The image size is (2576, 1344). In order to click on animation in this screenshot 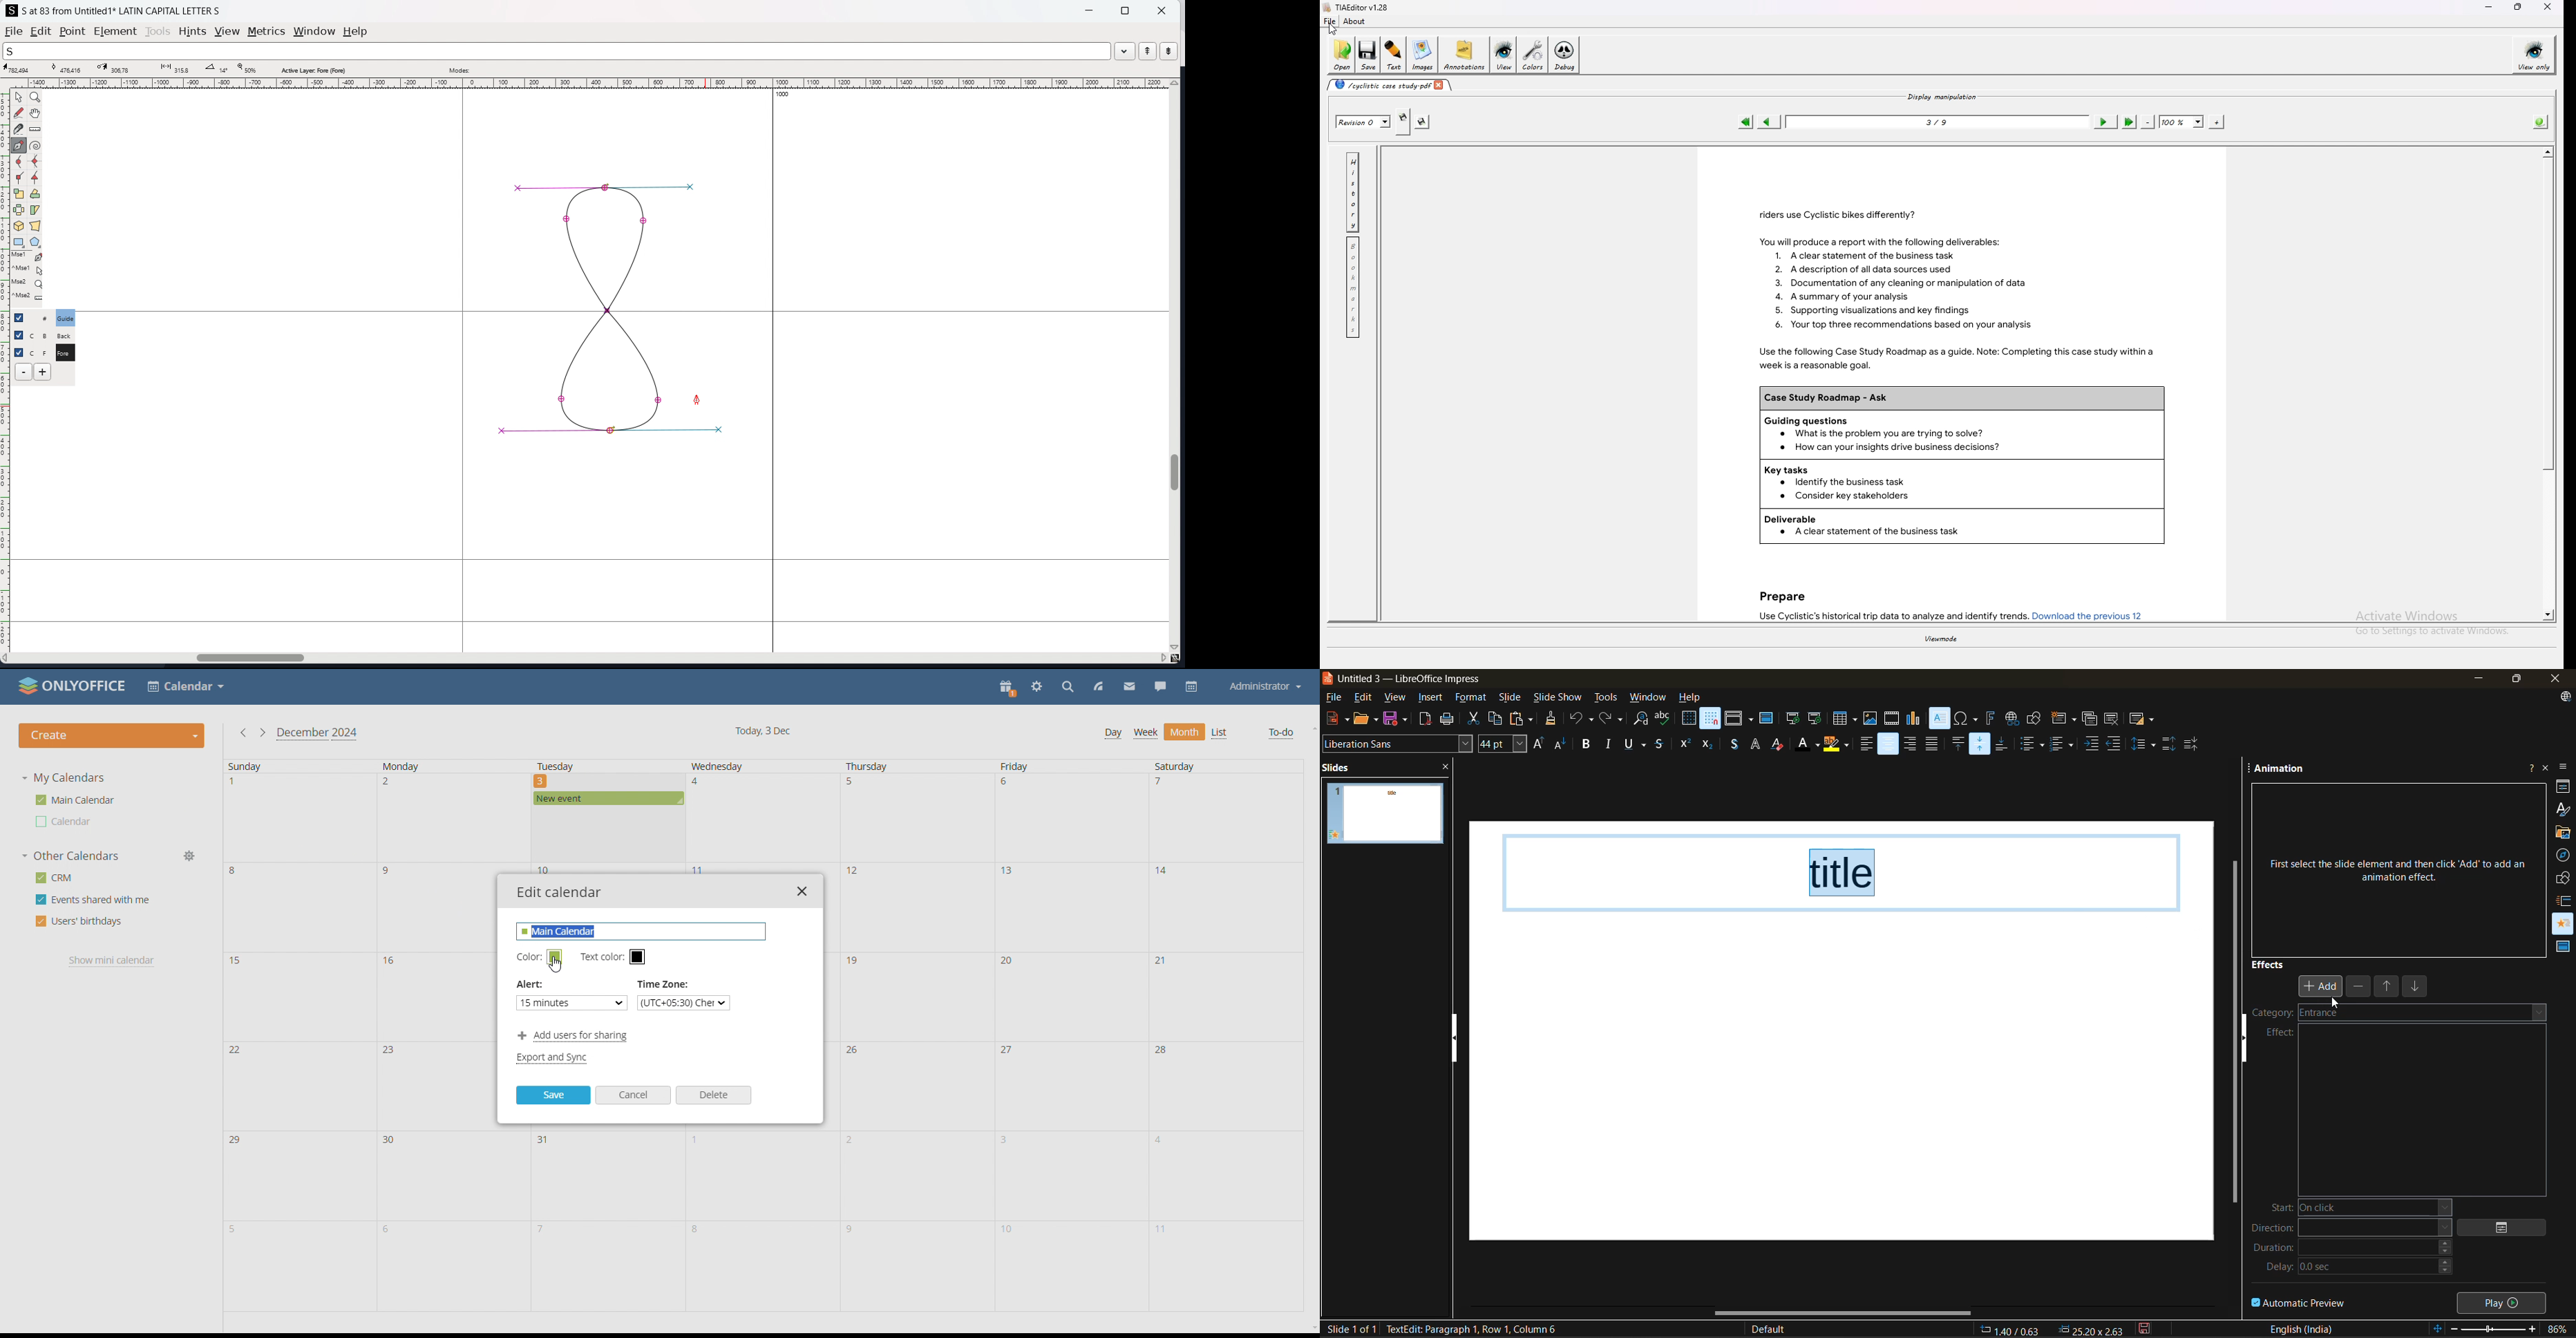, I will do `click(2281, 770)`.